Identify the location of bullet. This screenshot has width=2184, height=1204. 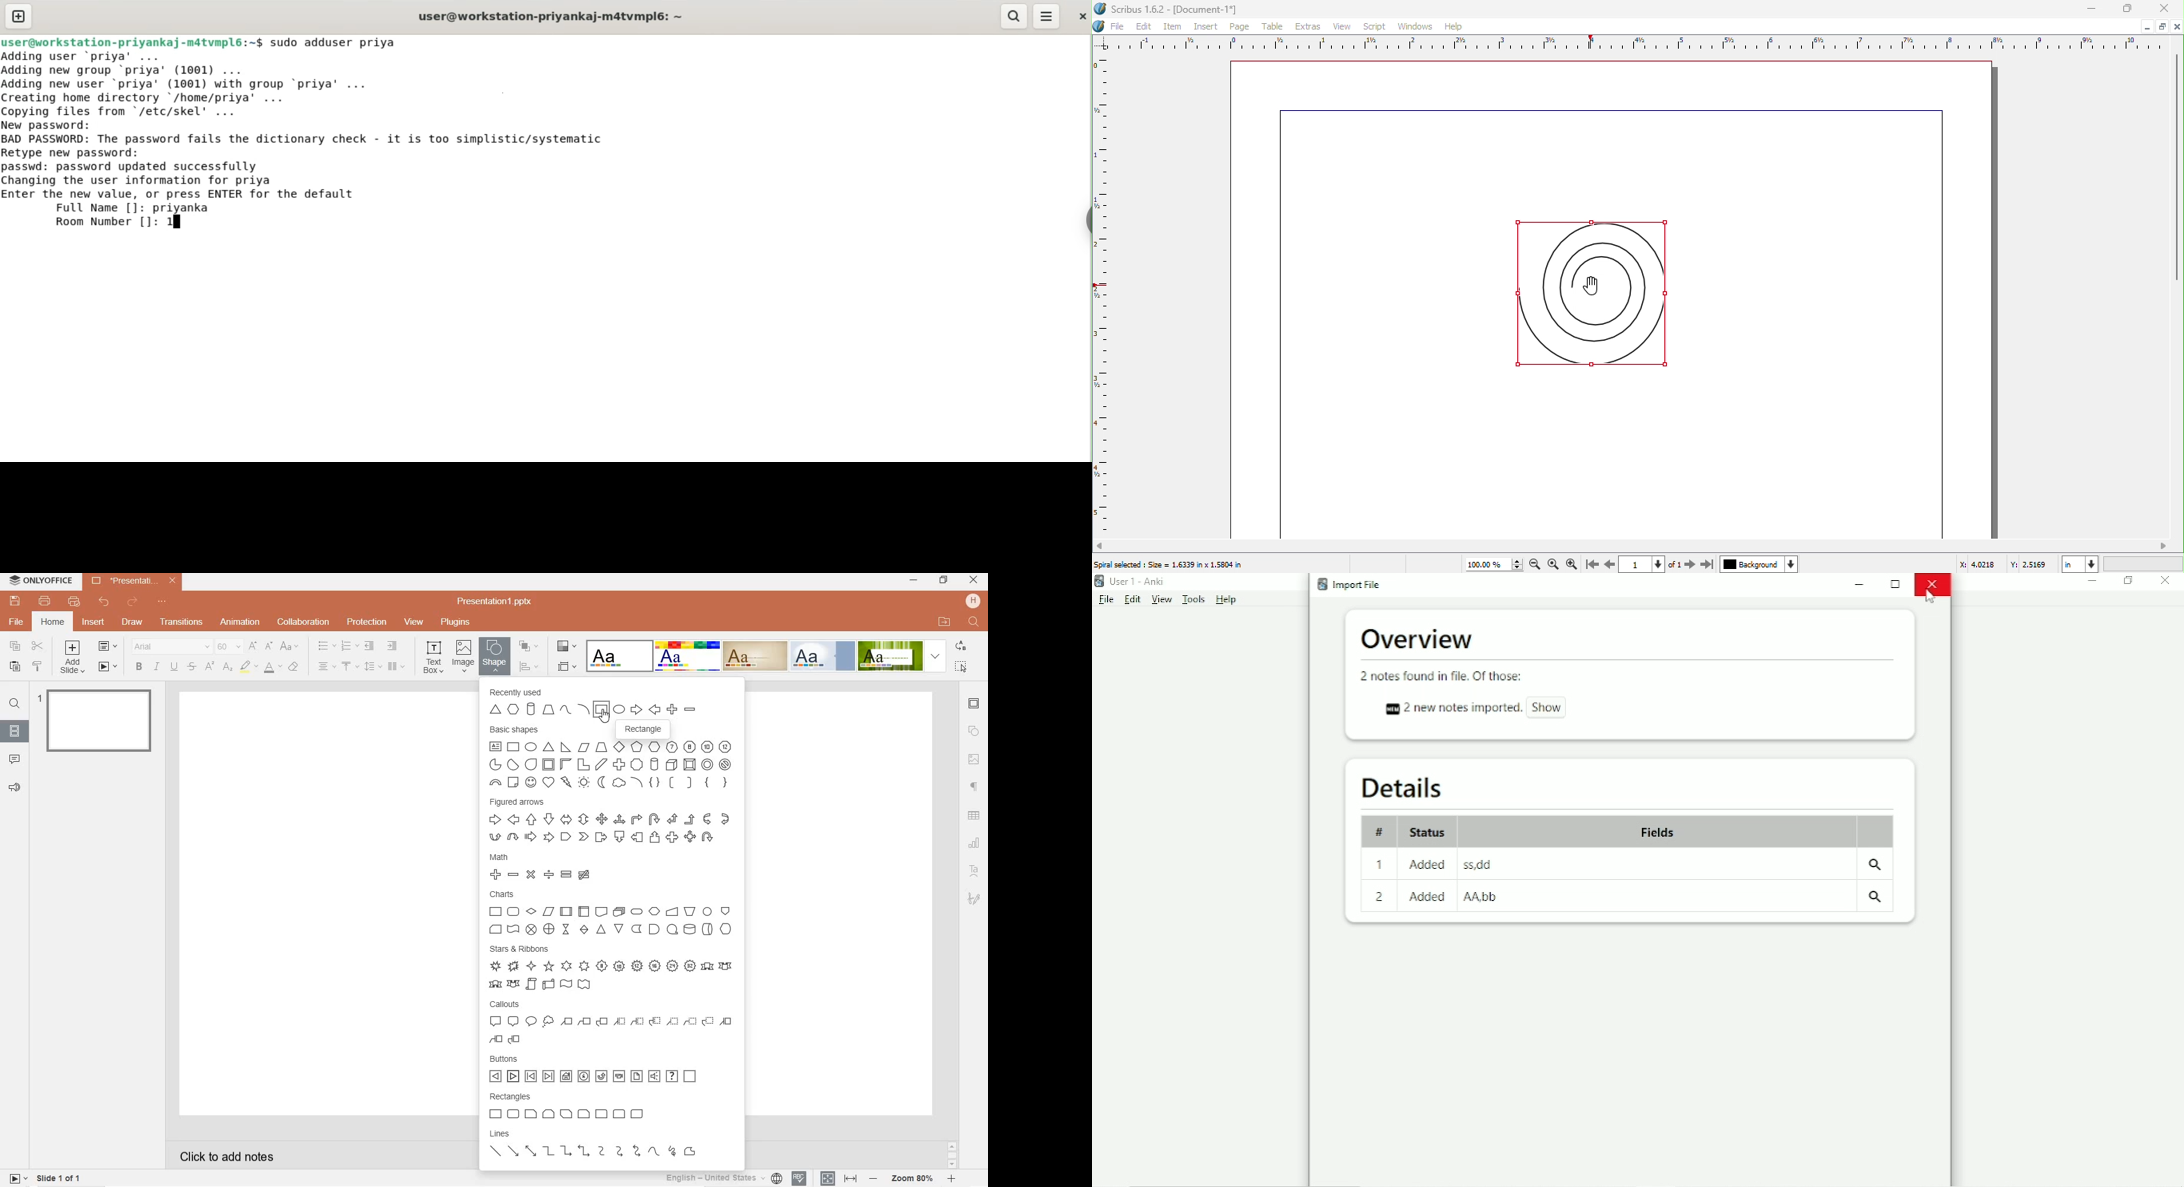
(326, 646).